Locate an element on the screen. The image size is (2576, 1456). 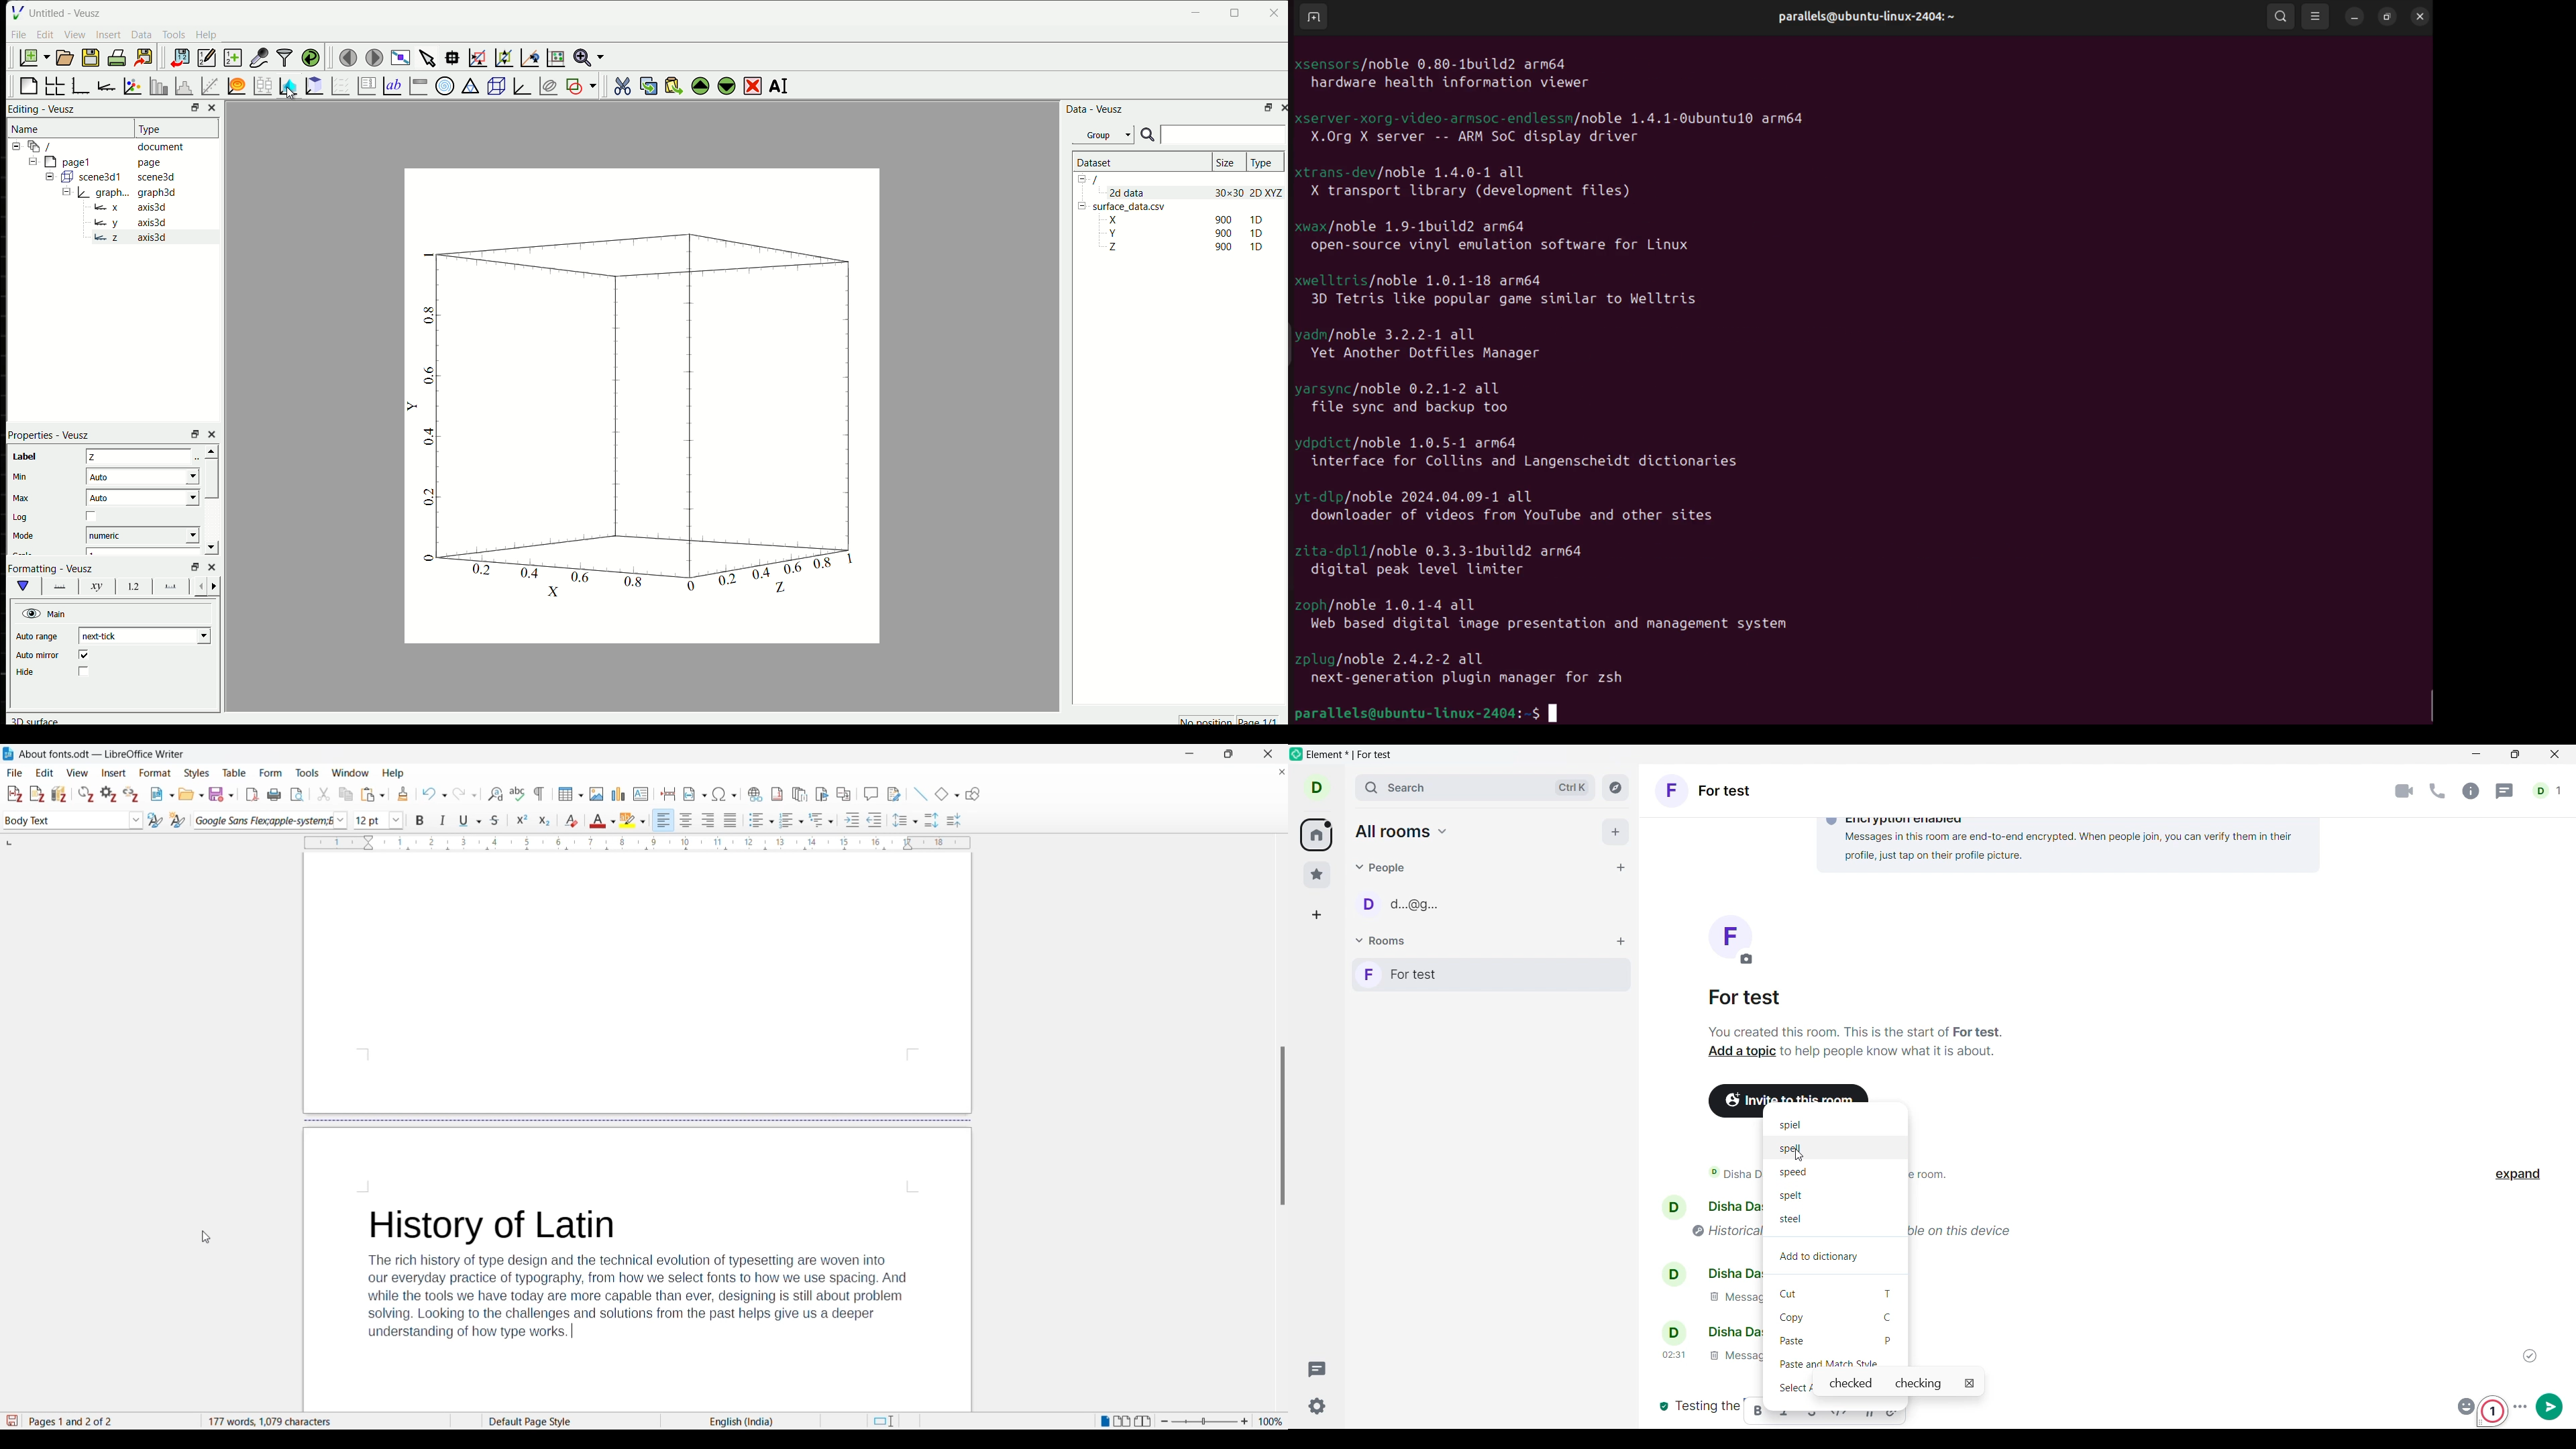
Cut is located at coordinates (1837, 1293).